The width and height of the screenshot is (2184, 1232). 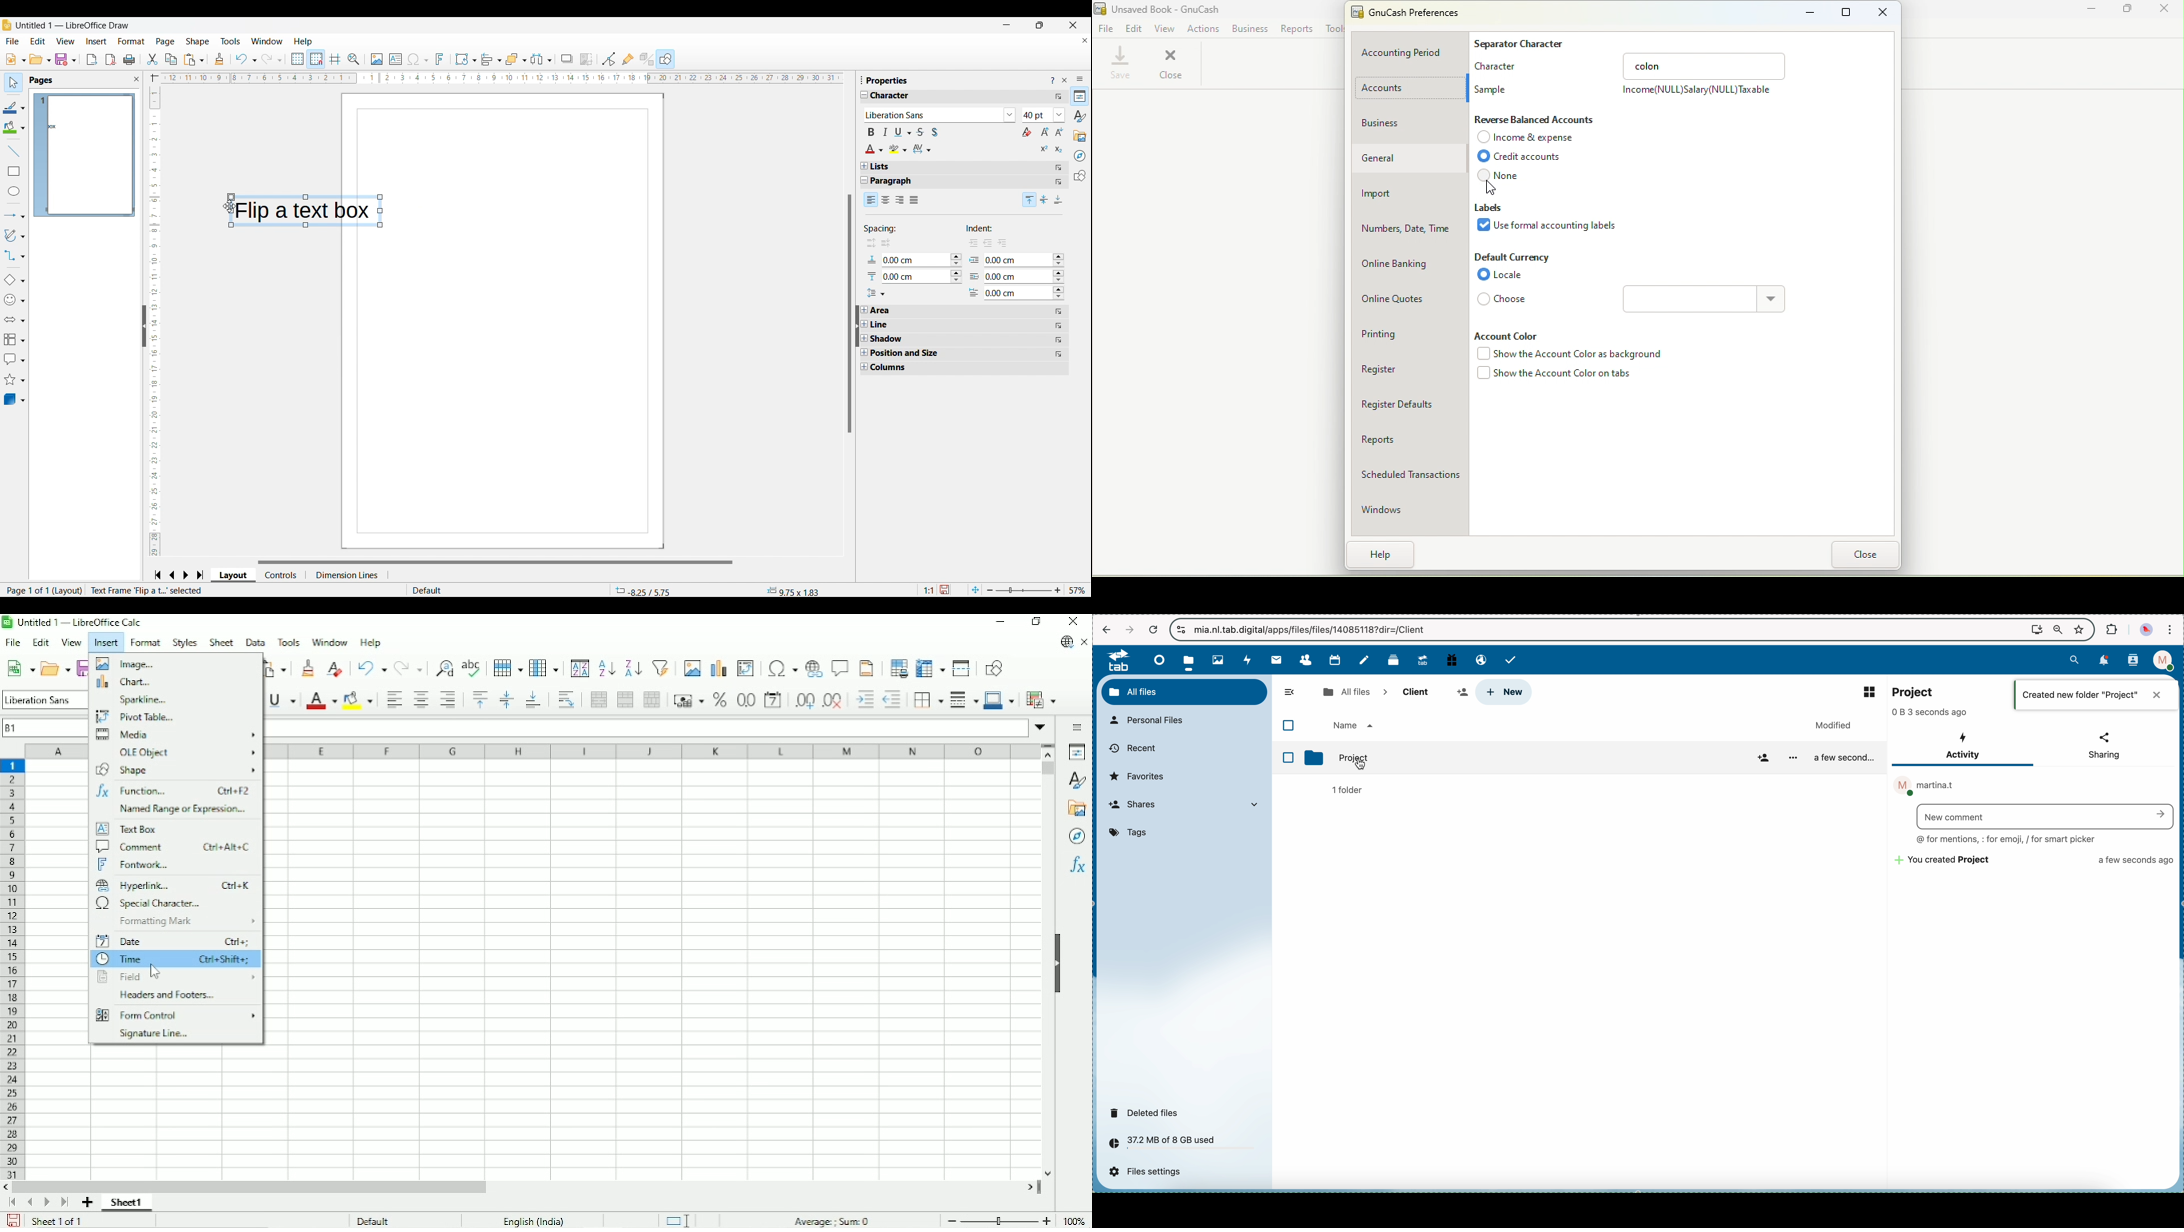 What do you see at coordinates (90, 155) in the screenshot?
I see `Current page preview changed` at bounding box center [90, 155].